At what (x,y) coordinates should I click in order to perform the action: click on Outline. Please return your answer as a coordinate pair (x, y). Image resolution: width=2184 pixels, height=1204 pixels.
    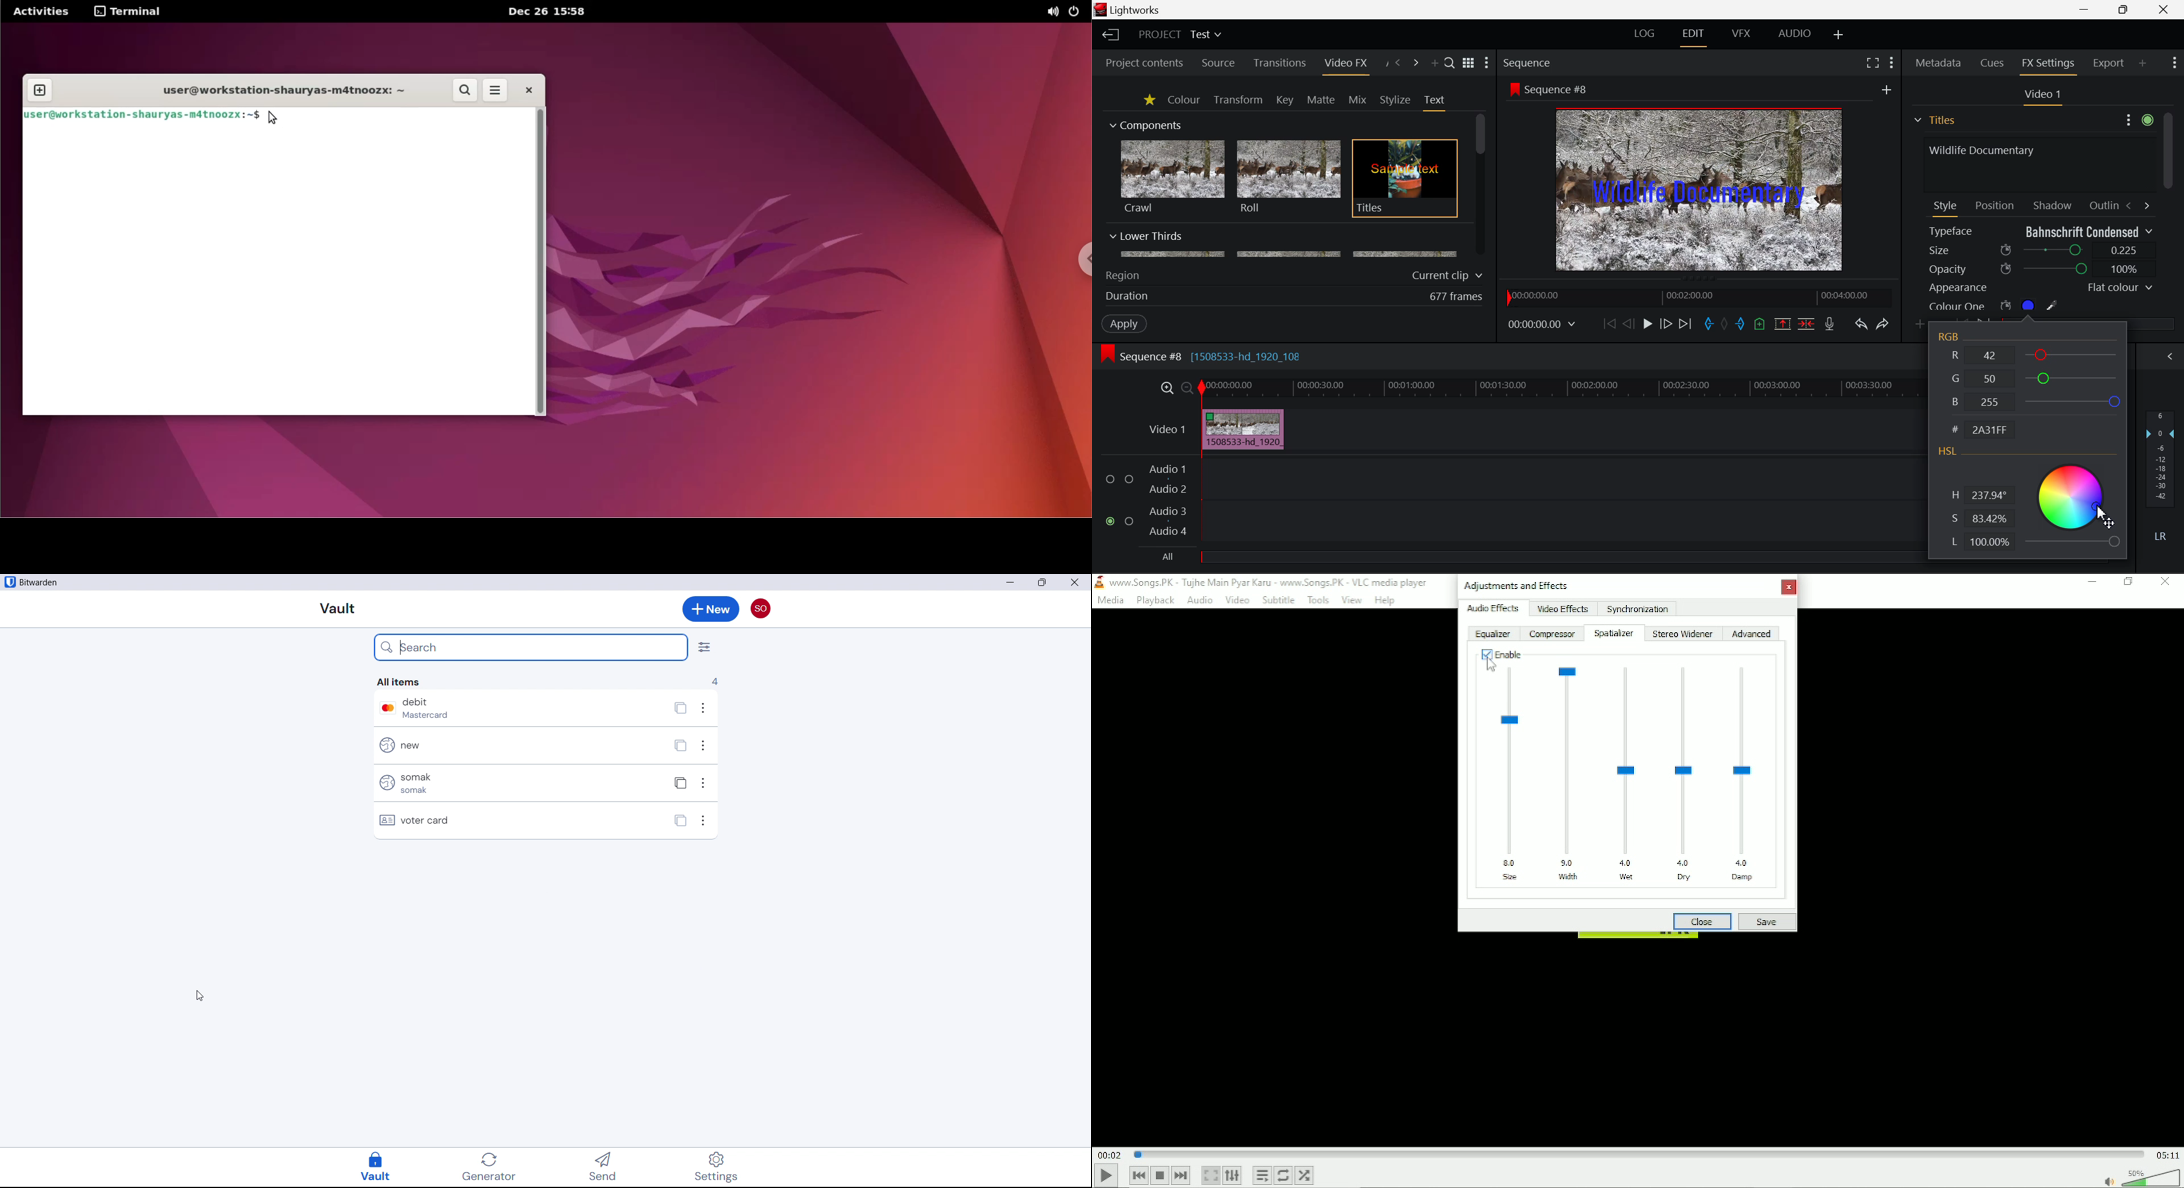
    Looking at the image, I should click on (2102, 204).